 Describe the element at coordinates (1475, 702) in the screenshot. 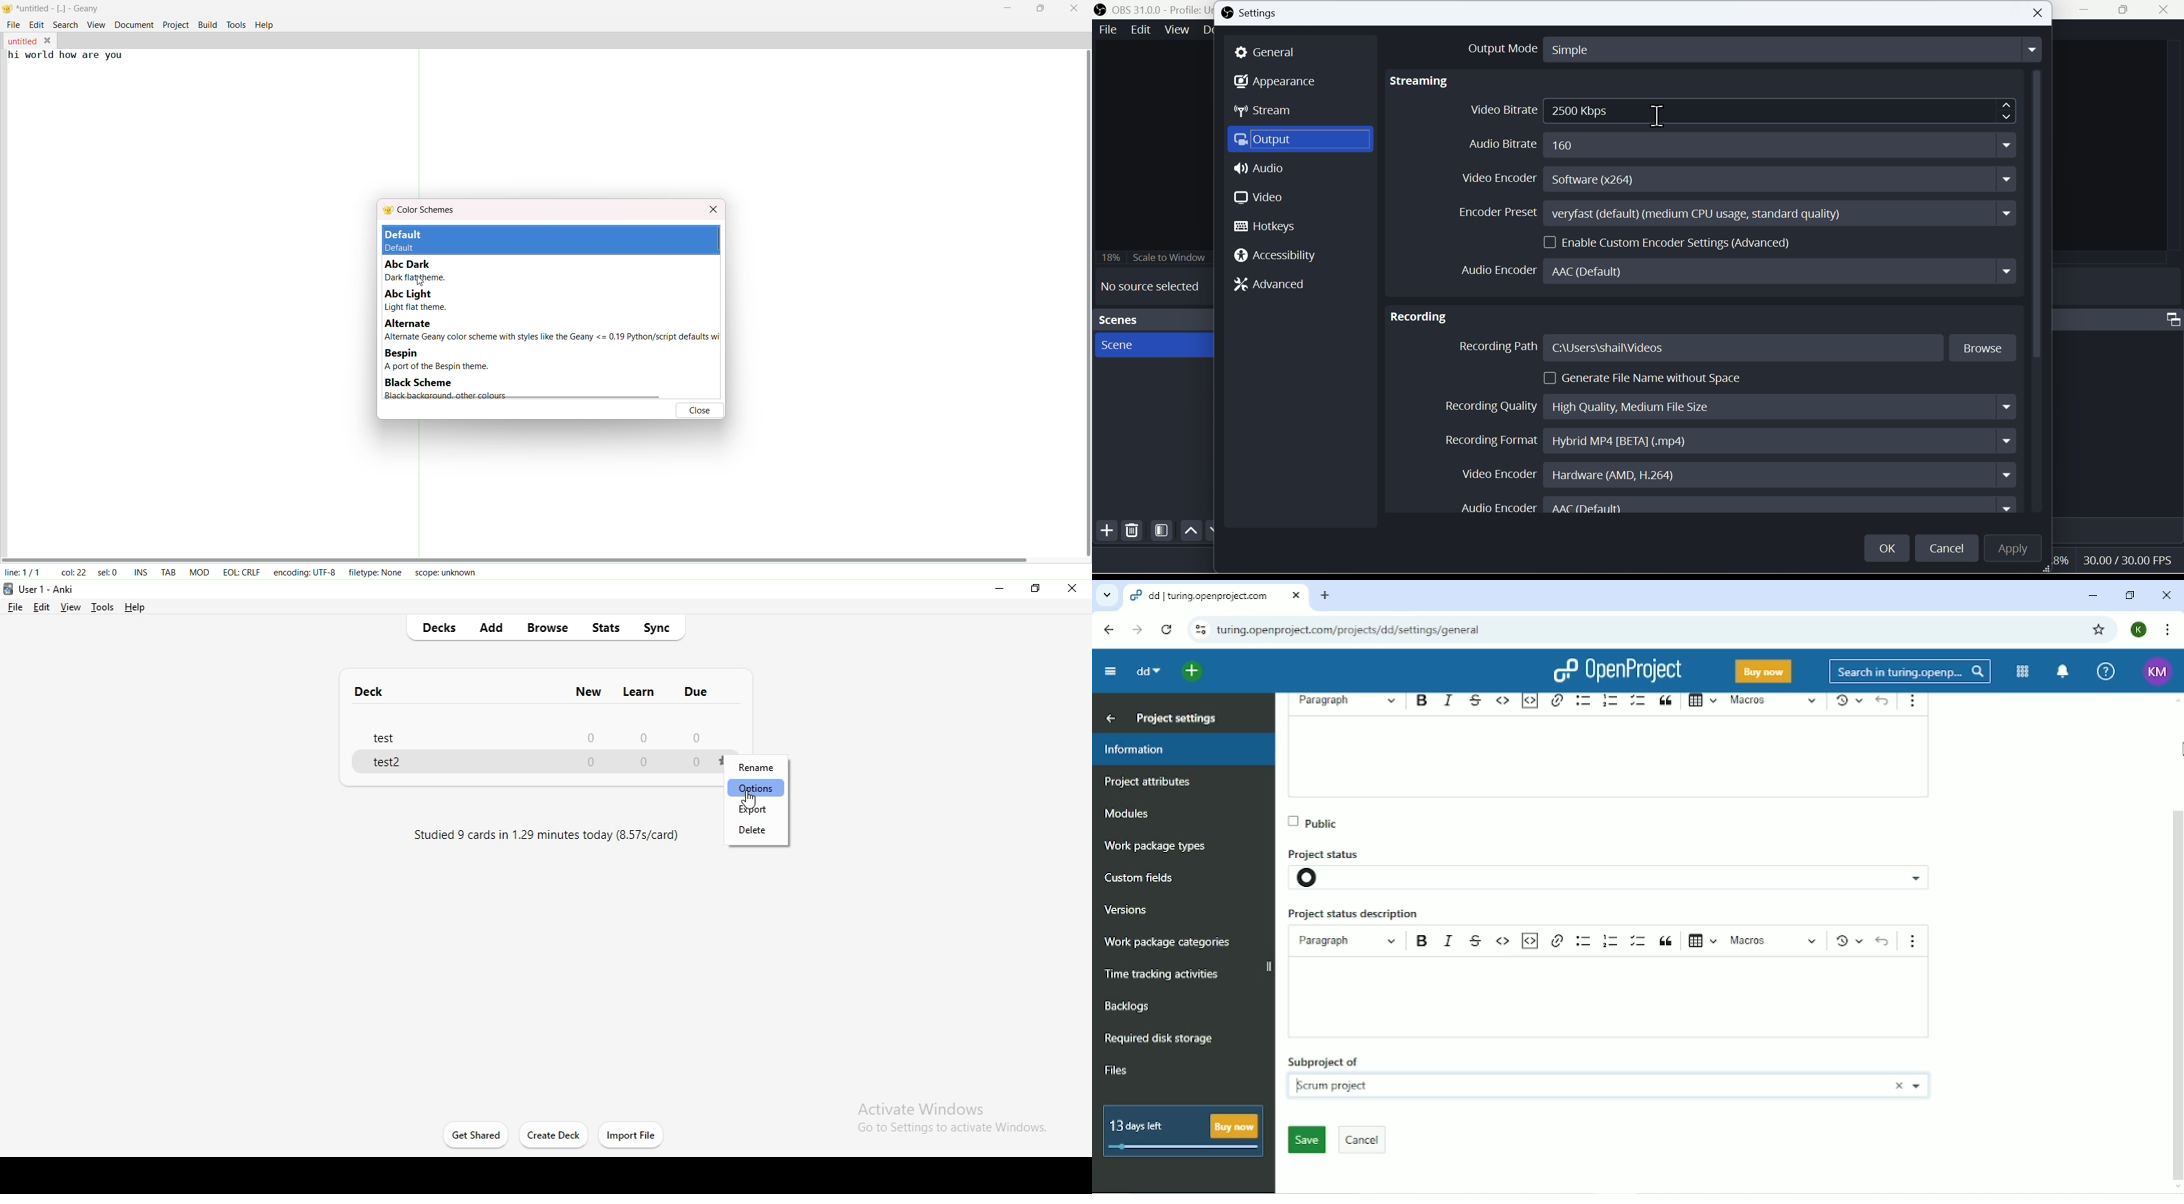

I see `Strike through` at that location.